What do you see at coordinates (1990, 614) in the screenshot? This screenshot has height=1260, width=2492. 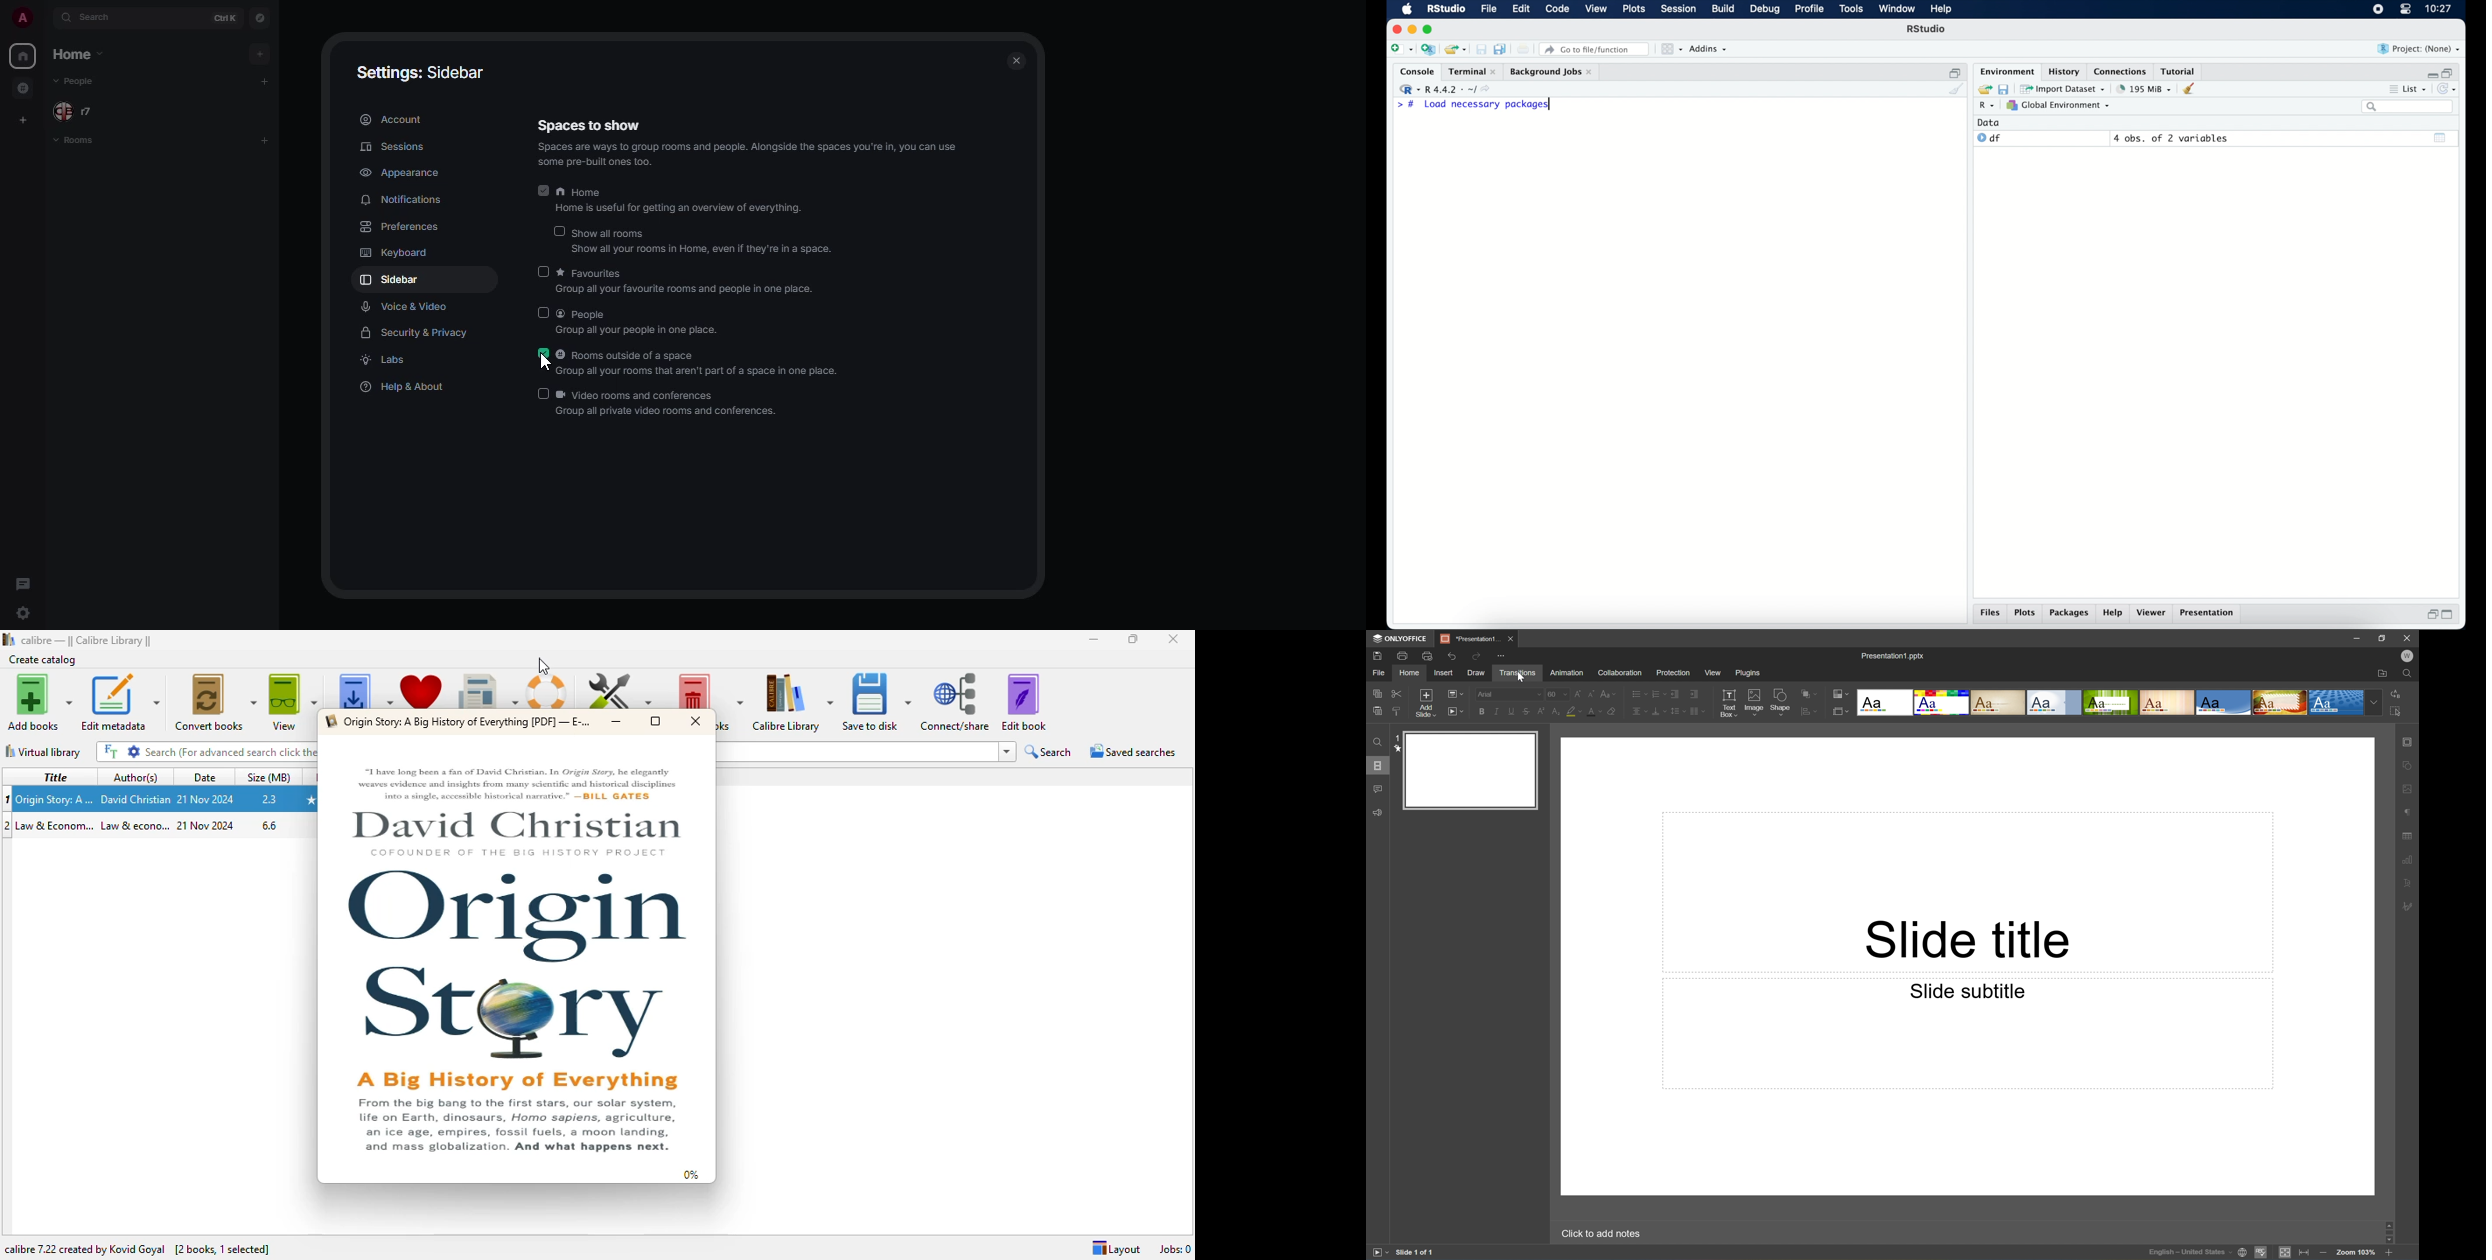 I see `files` at bounding box center [1990, 614].